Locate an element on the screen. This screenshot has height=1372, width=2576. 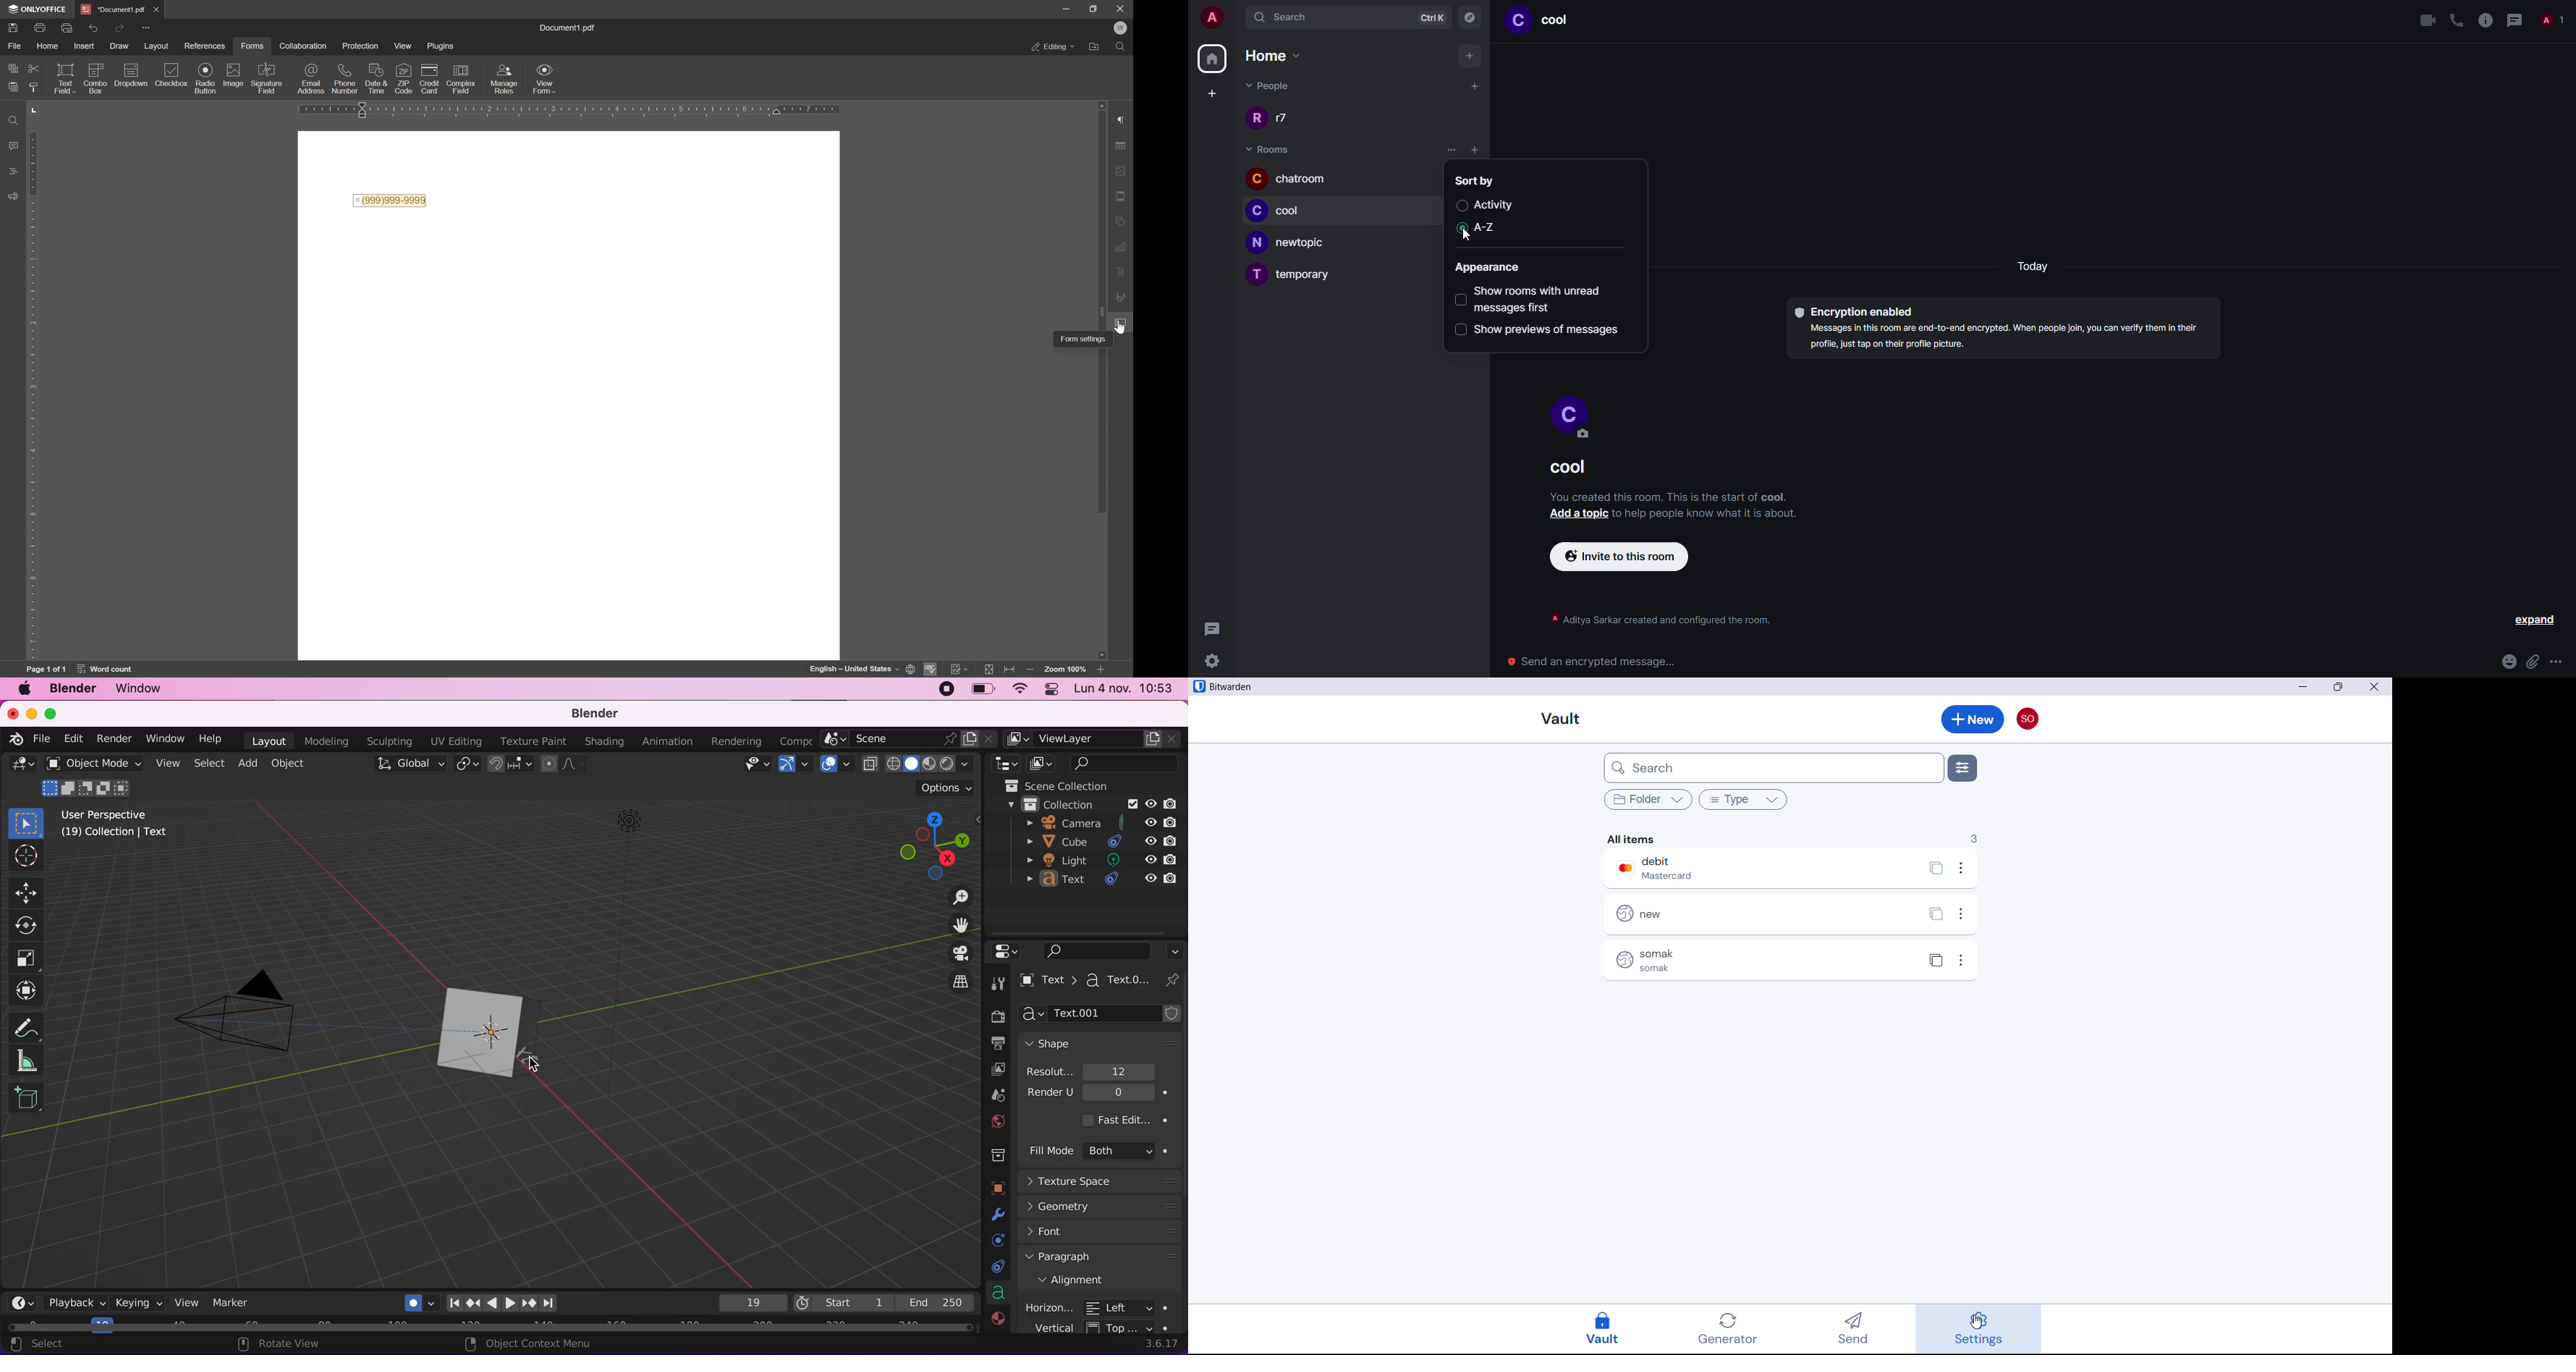
references is located at coordinates (204, 46).